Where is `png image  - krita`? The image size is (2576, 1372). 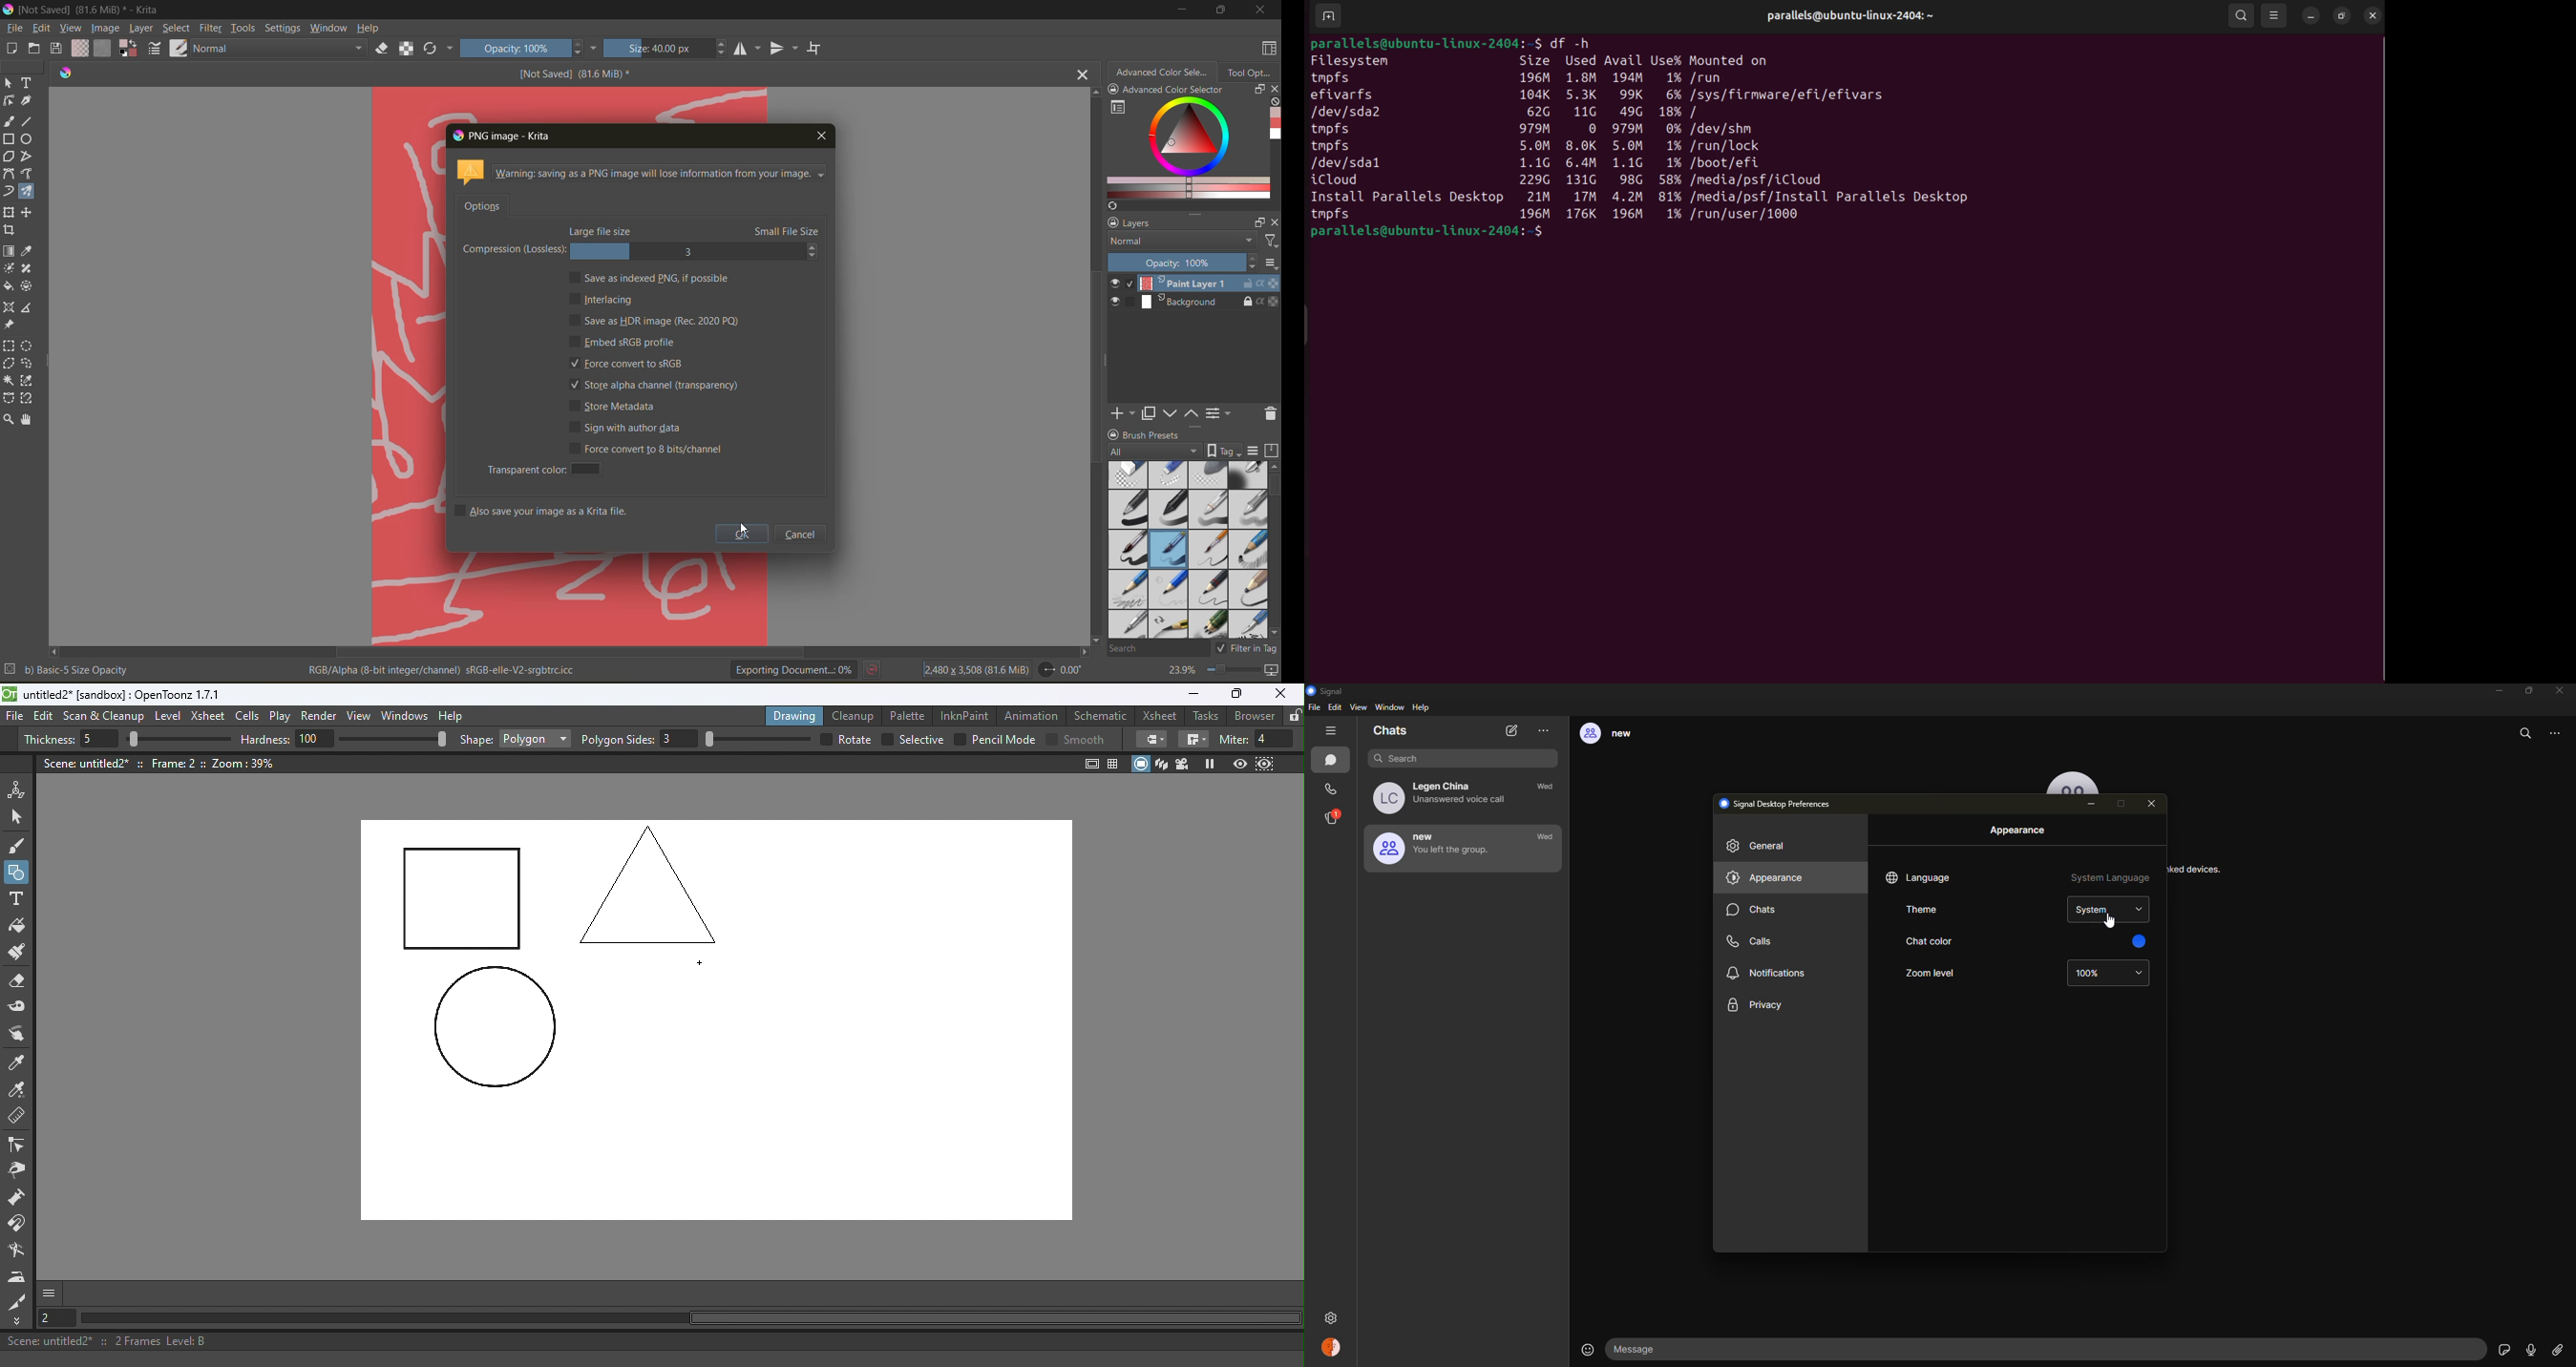
png image  - krita is located at coordinates (505, 138).